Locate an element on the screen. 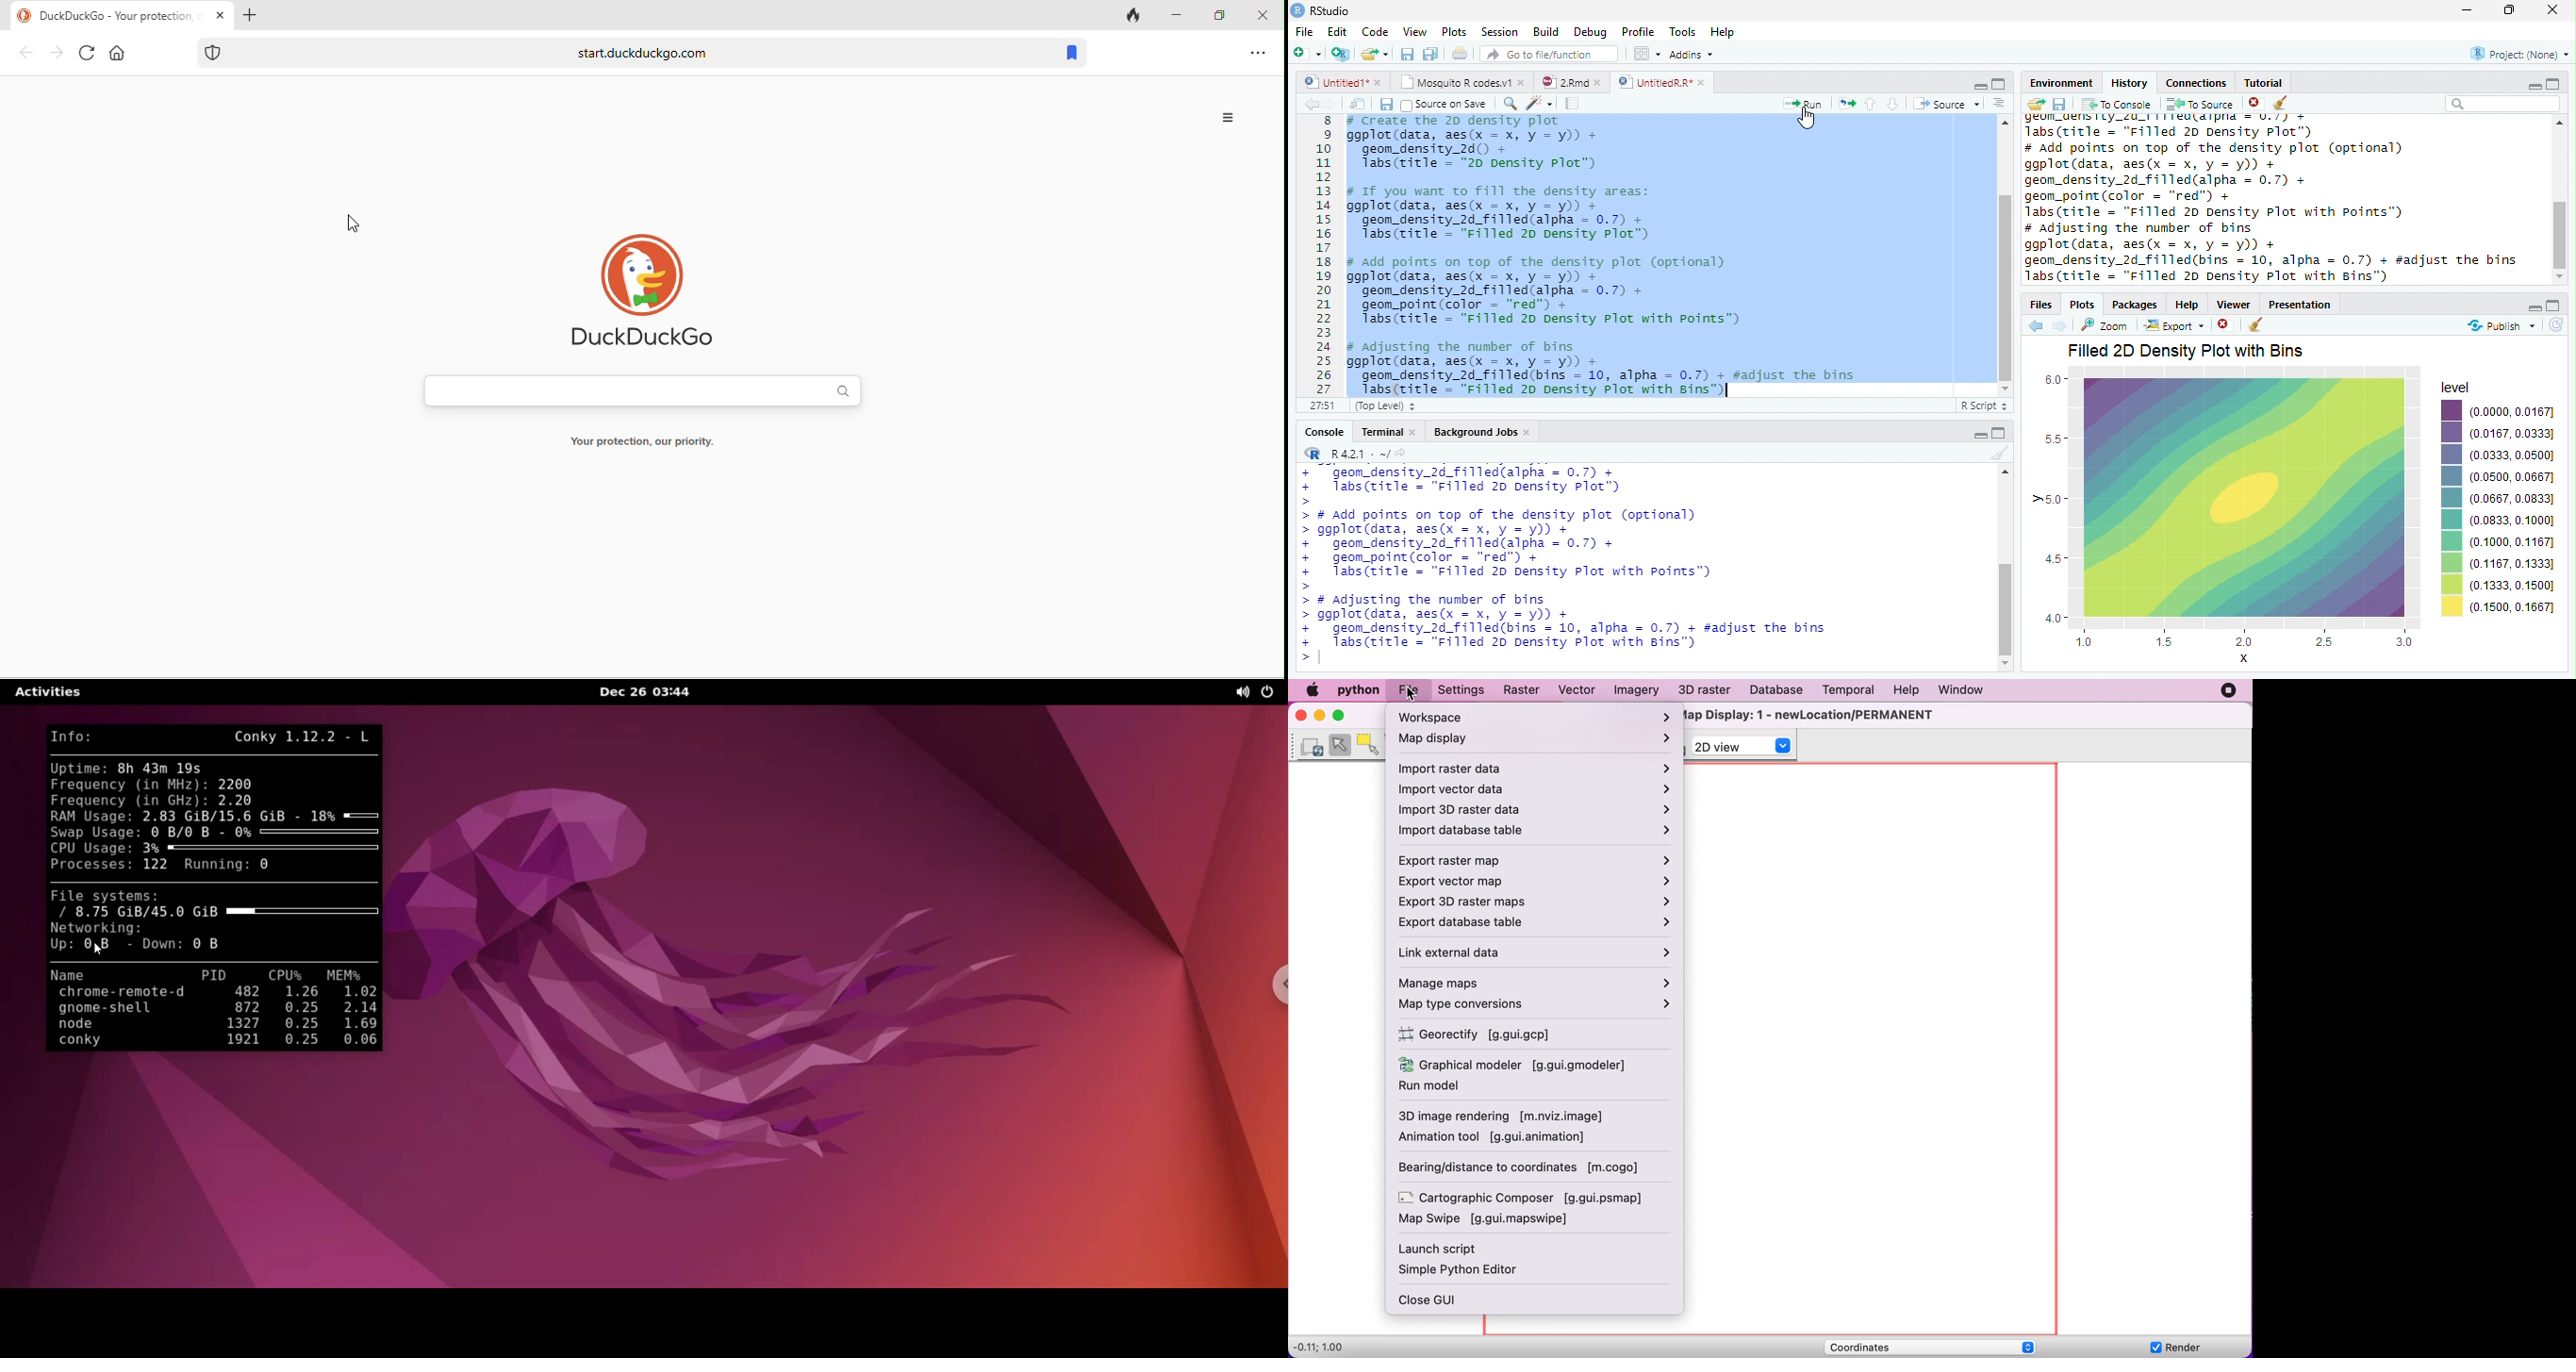  vertical Scrollbar is located at coordinates (2006, 288).